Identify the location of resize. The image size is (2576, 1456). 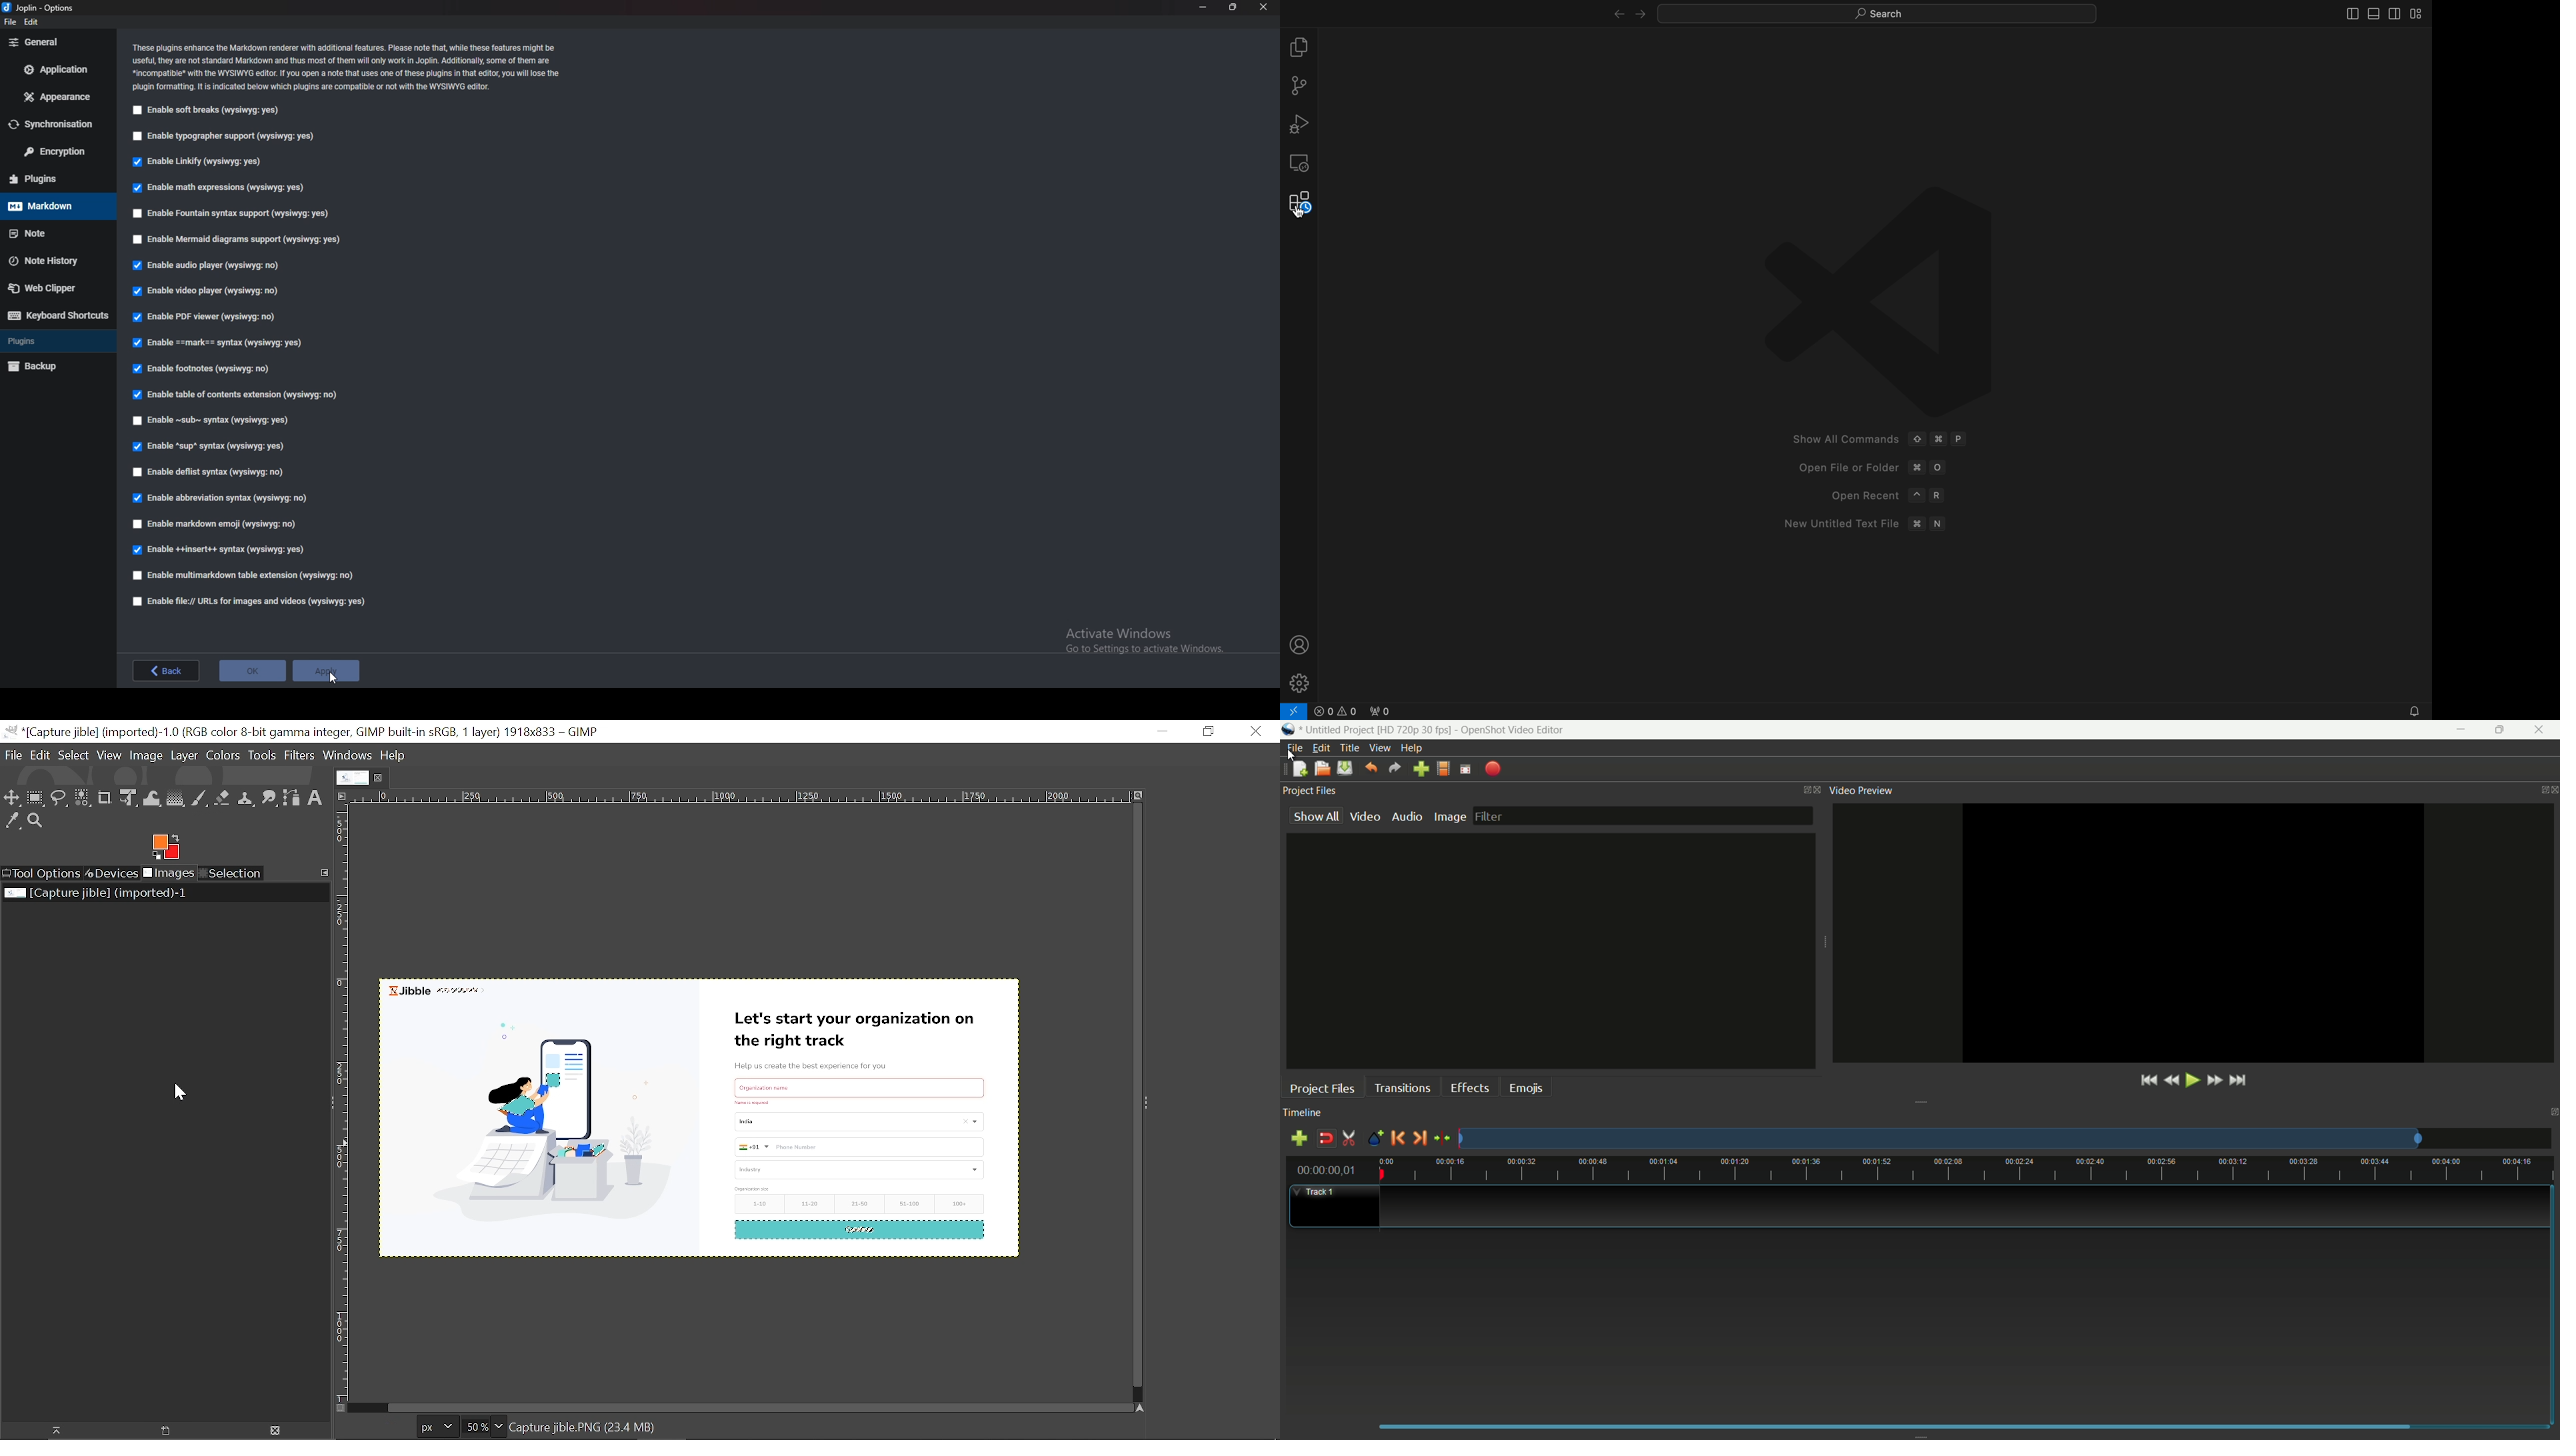
(1234, 7).